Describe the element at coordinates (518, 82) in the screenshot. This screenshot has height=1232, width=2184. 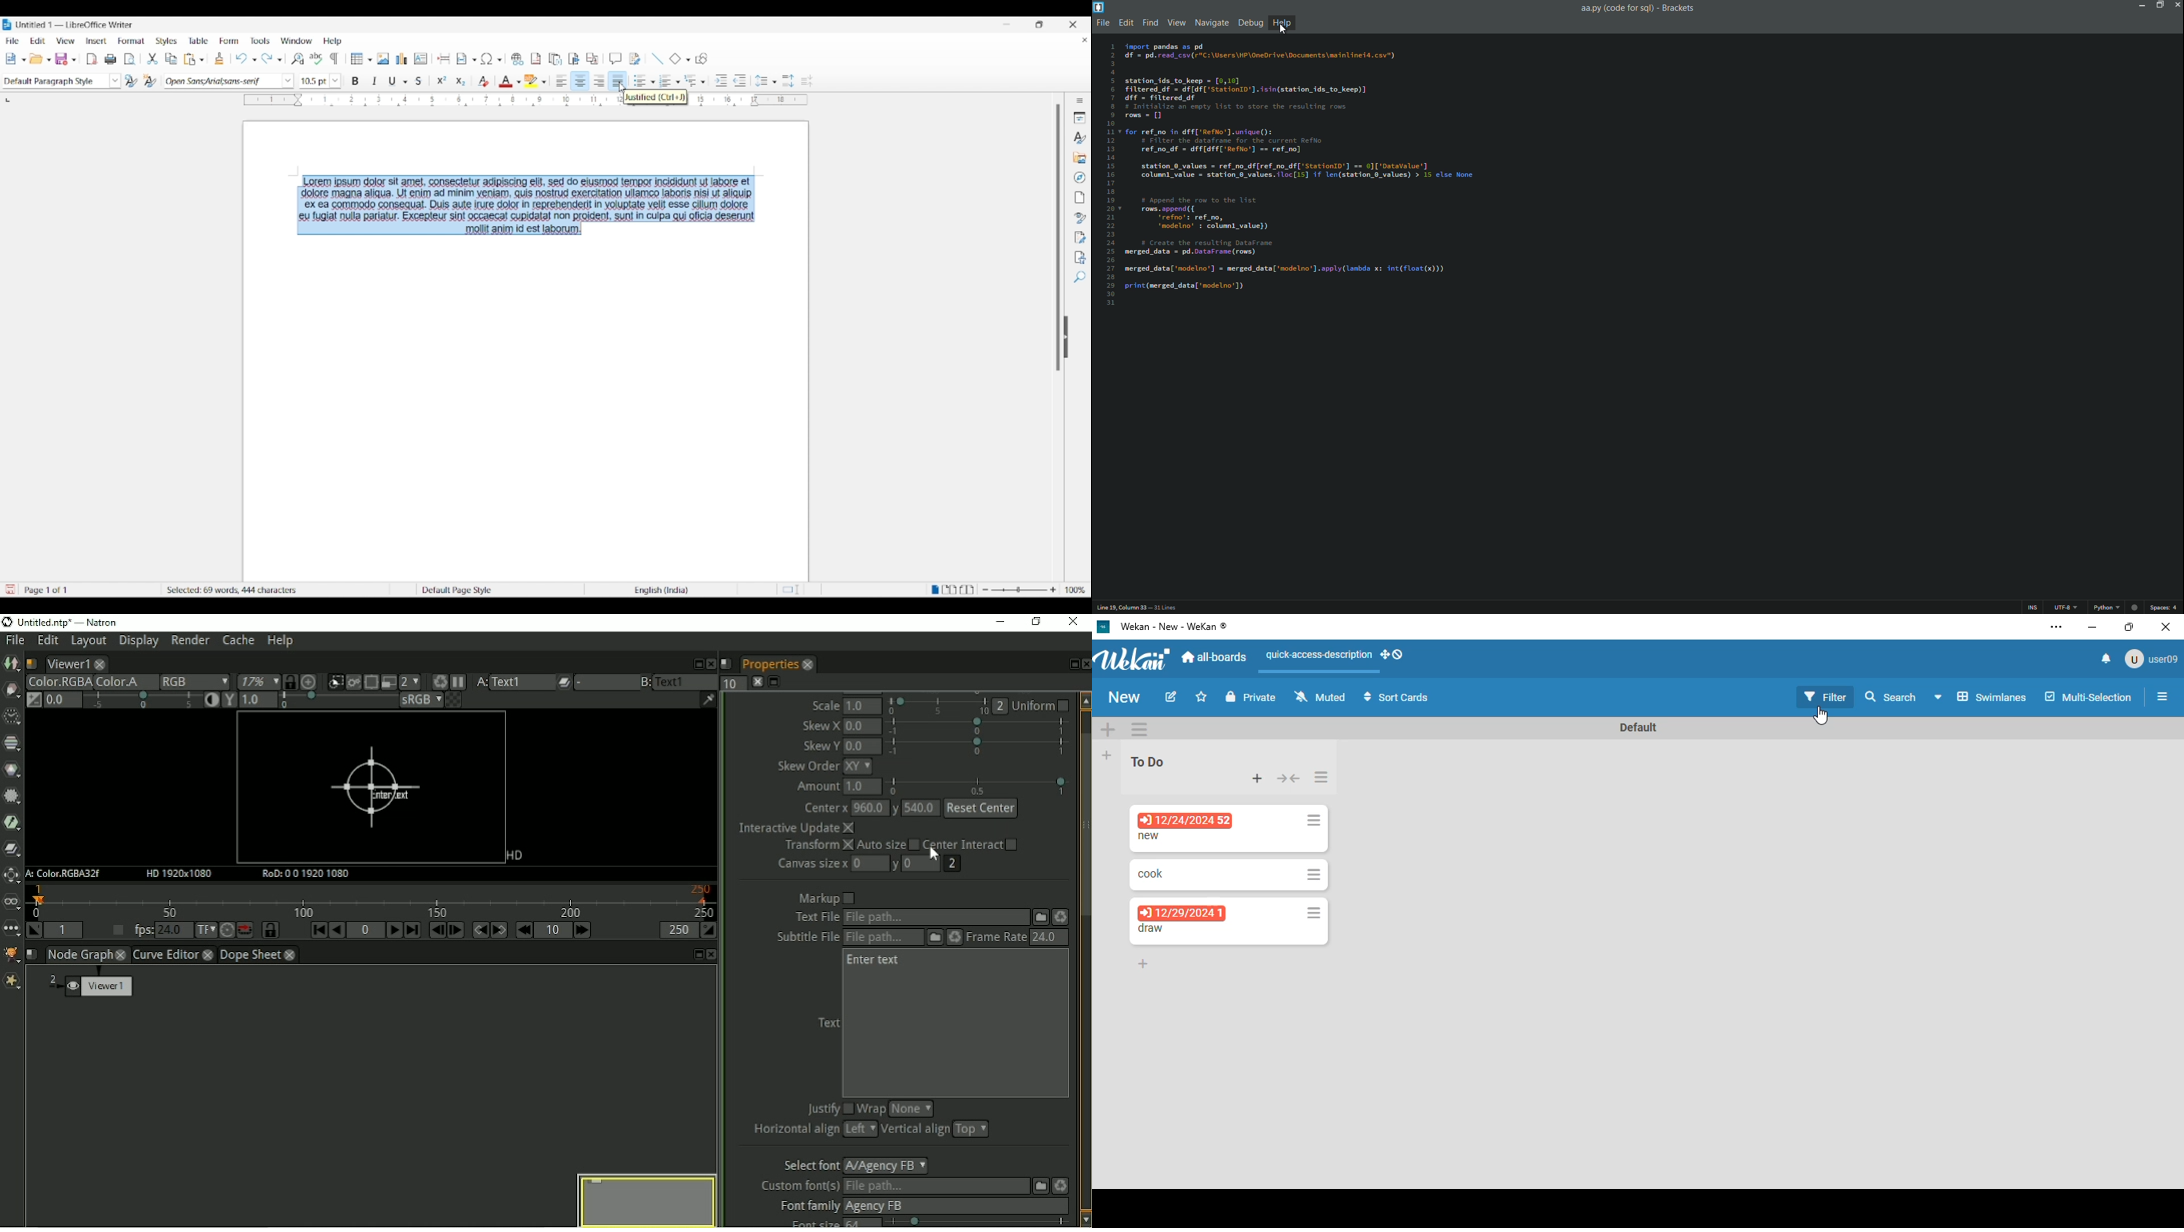
I see `Font color options` at that location.